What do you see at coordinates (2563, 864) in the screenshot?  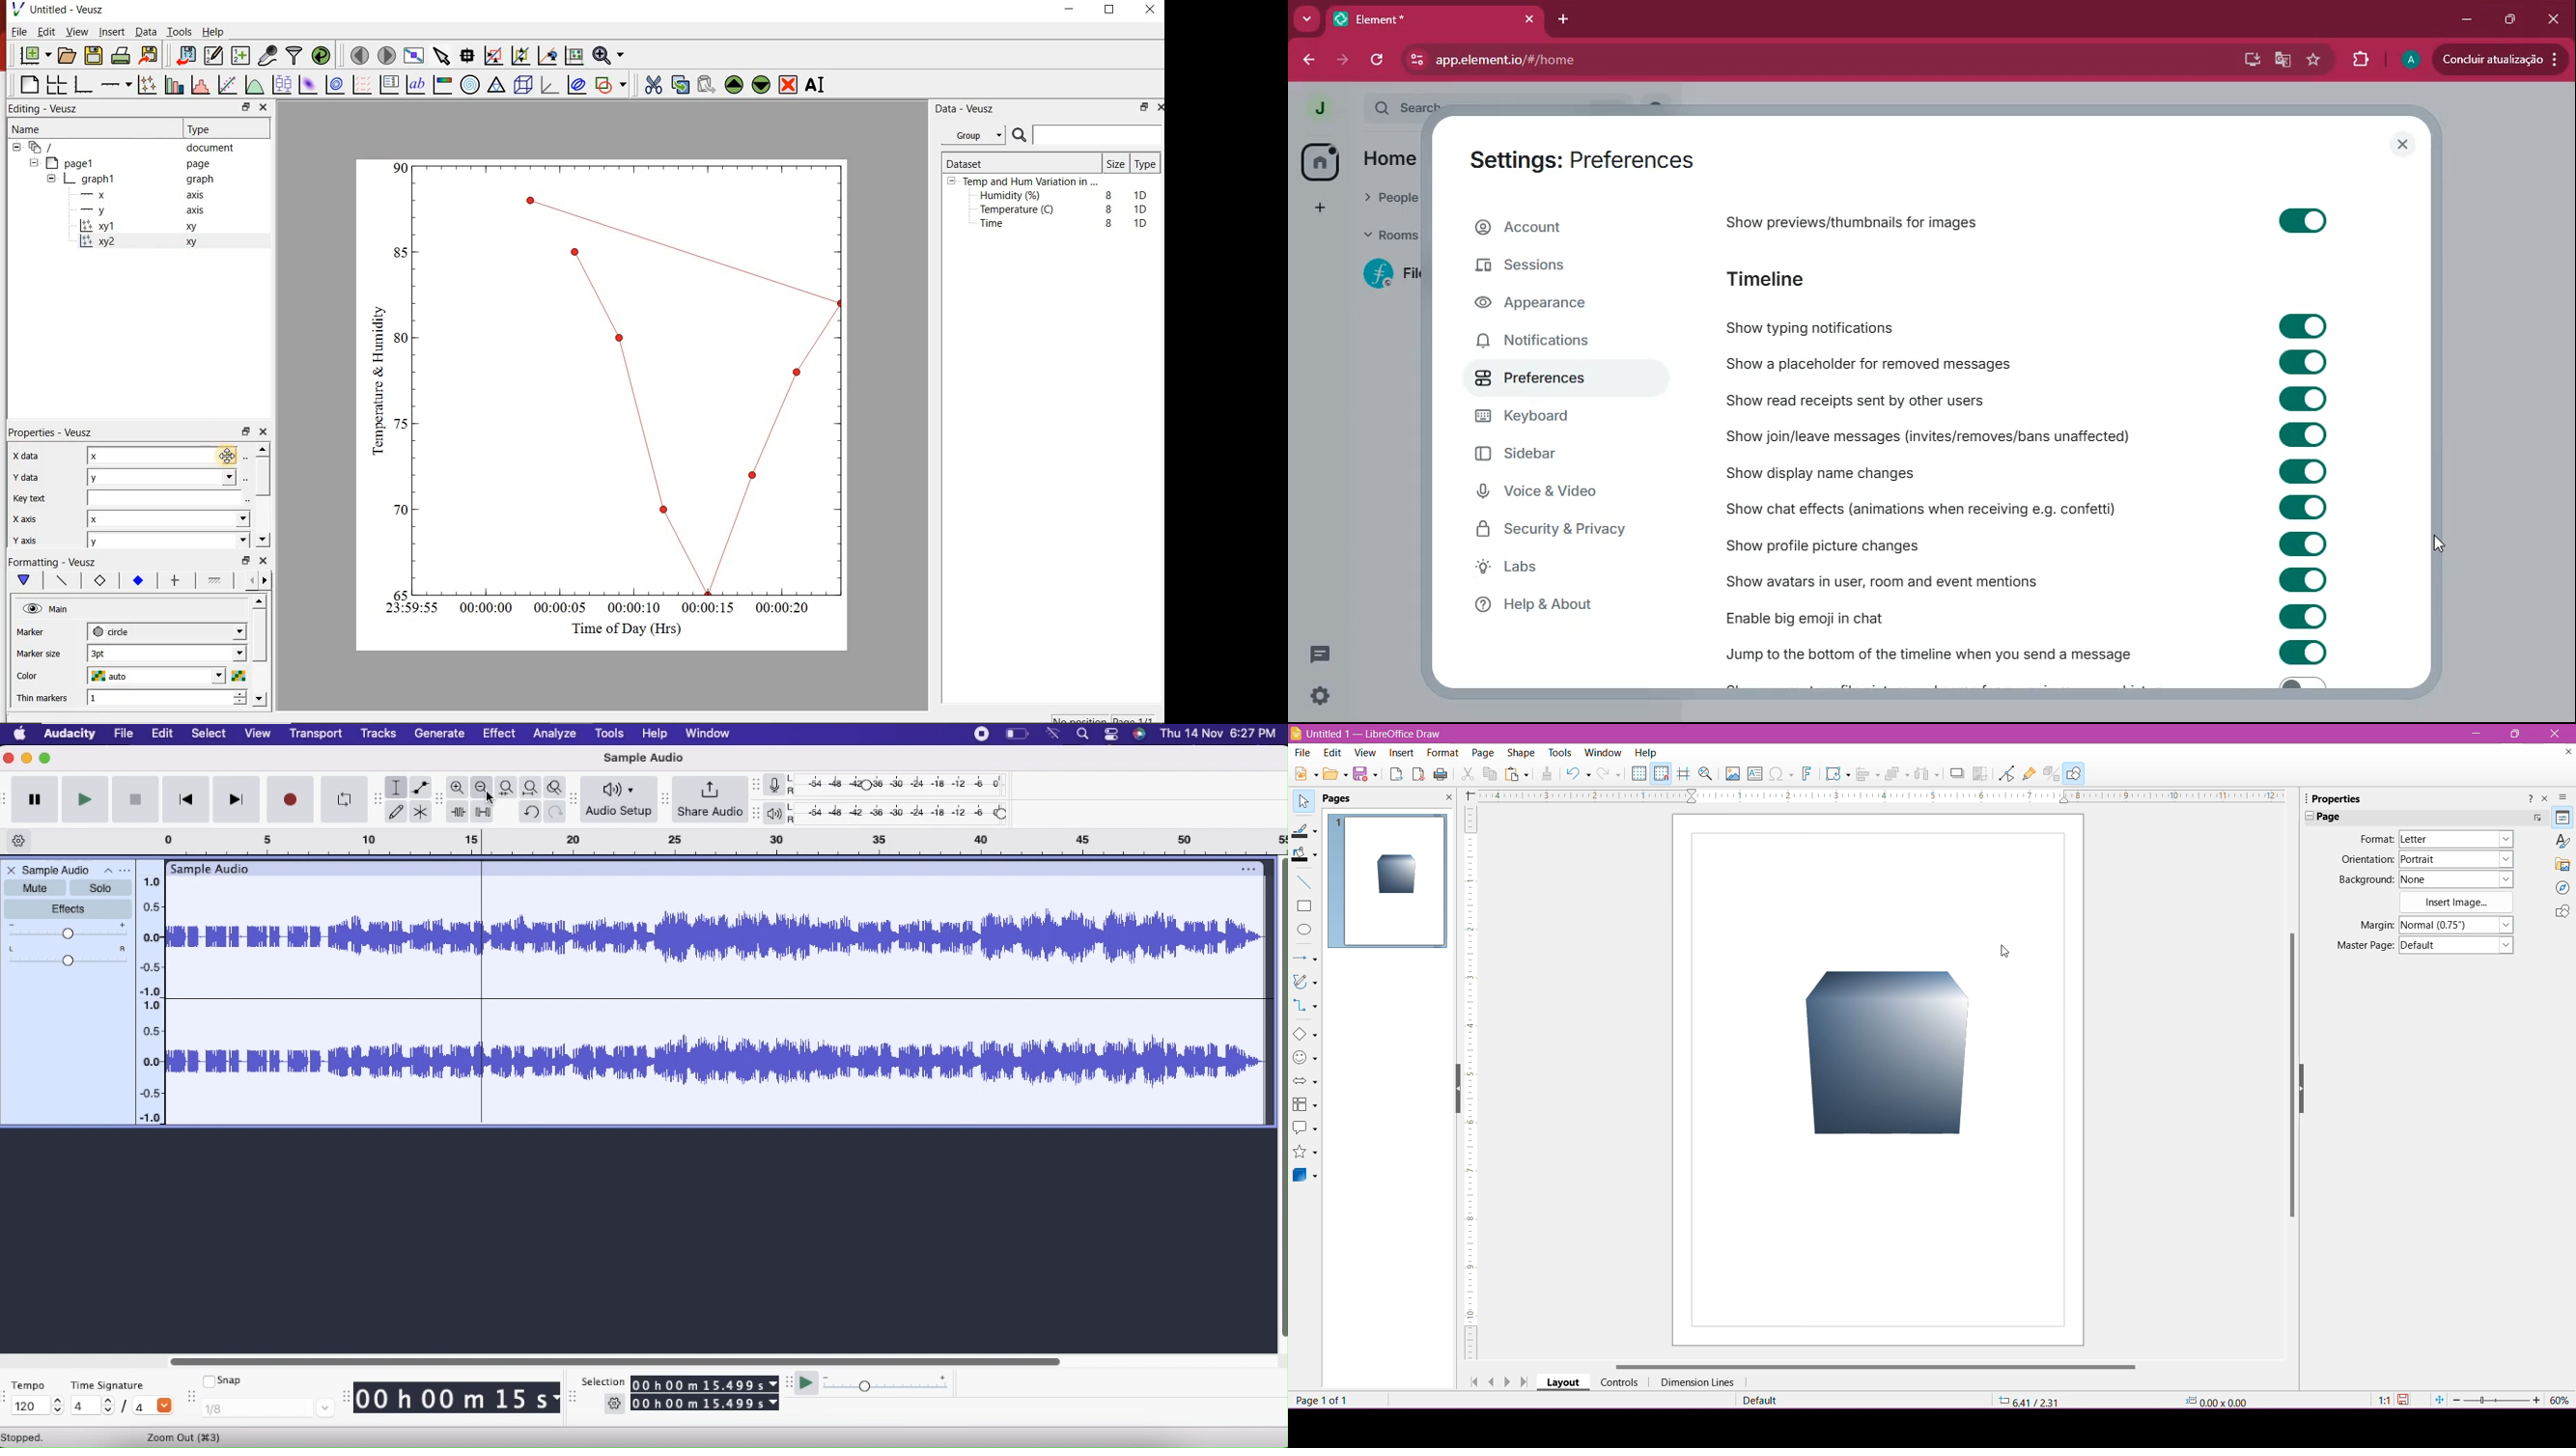 I see `Gallery` at bounding box center [2563, 864].